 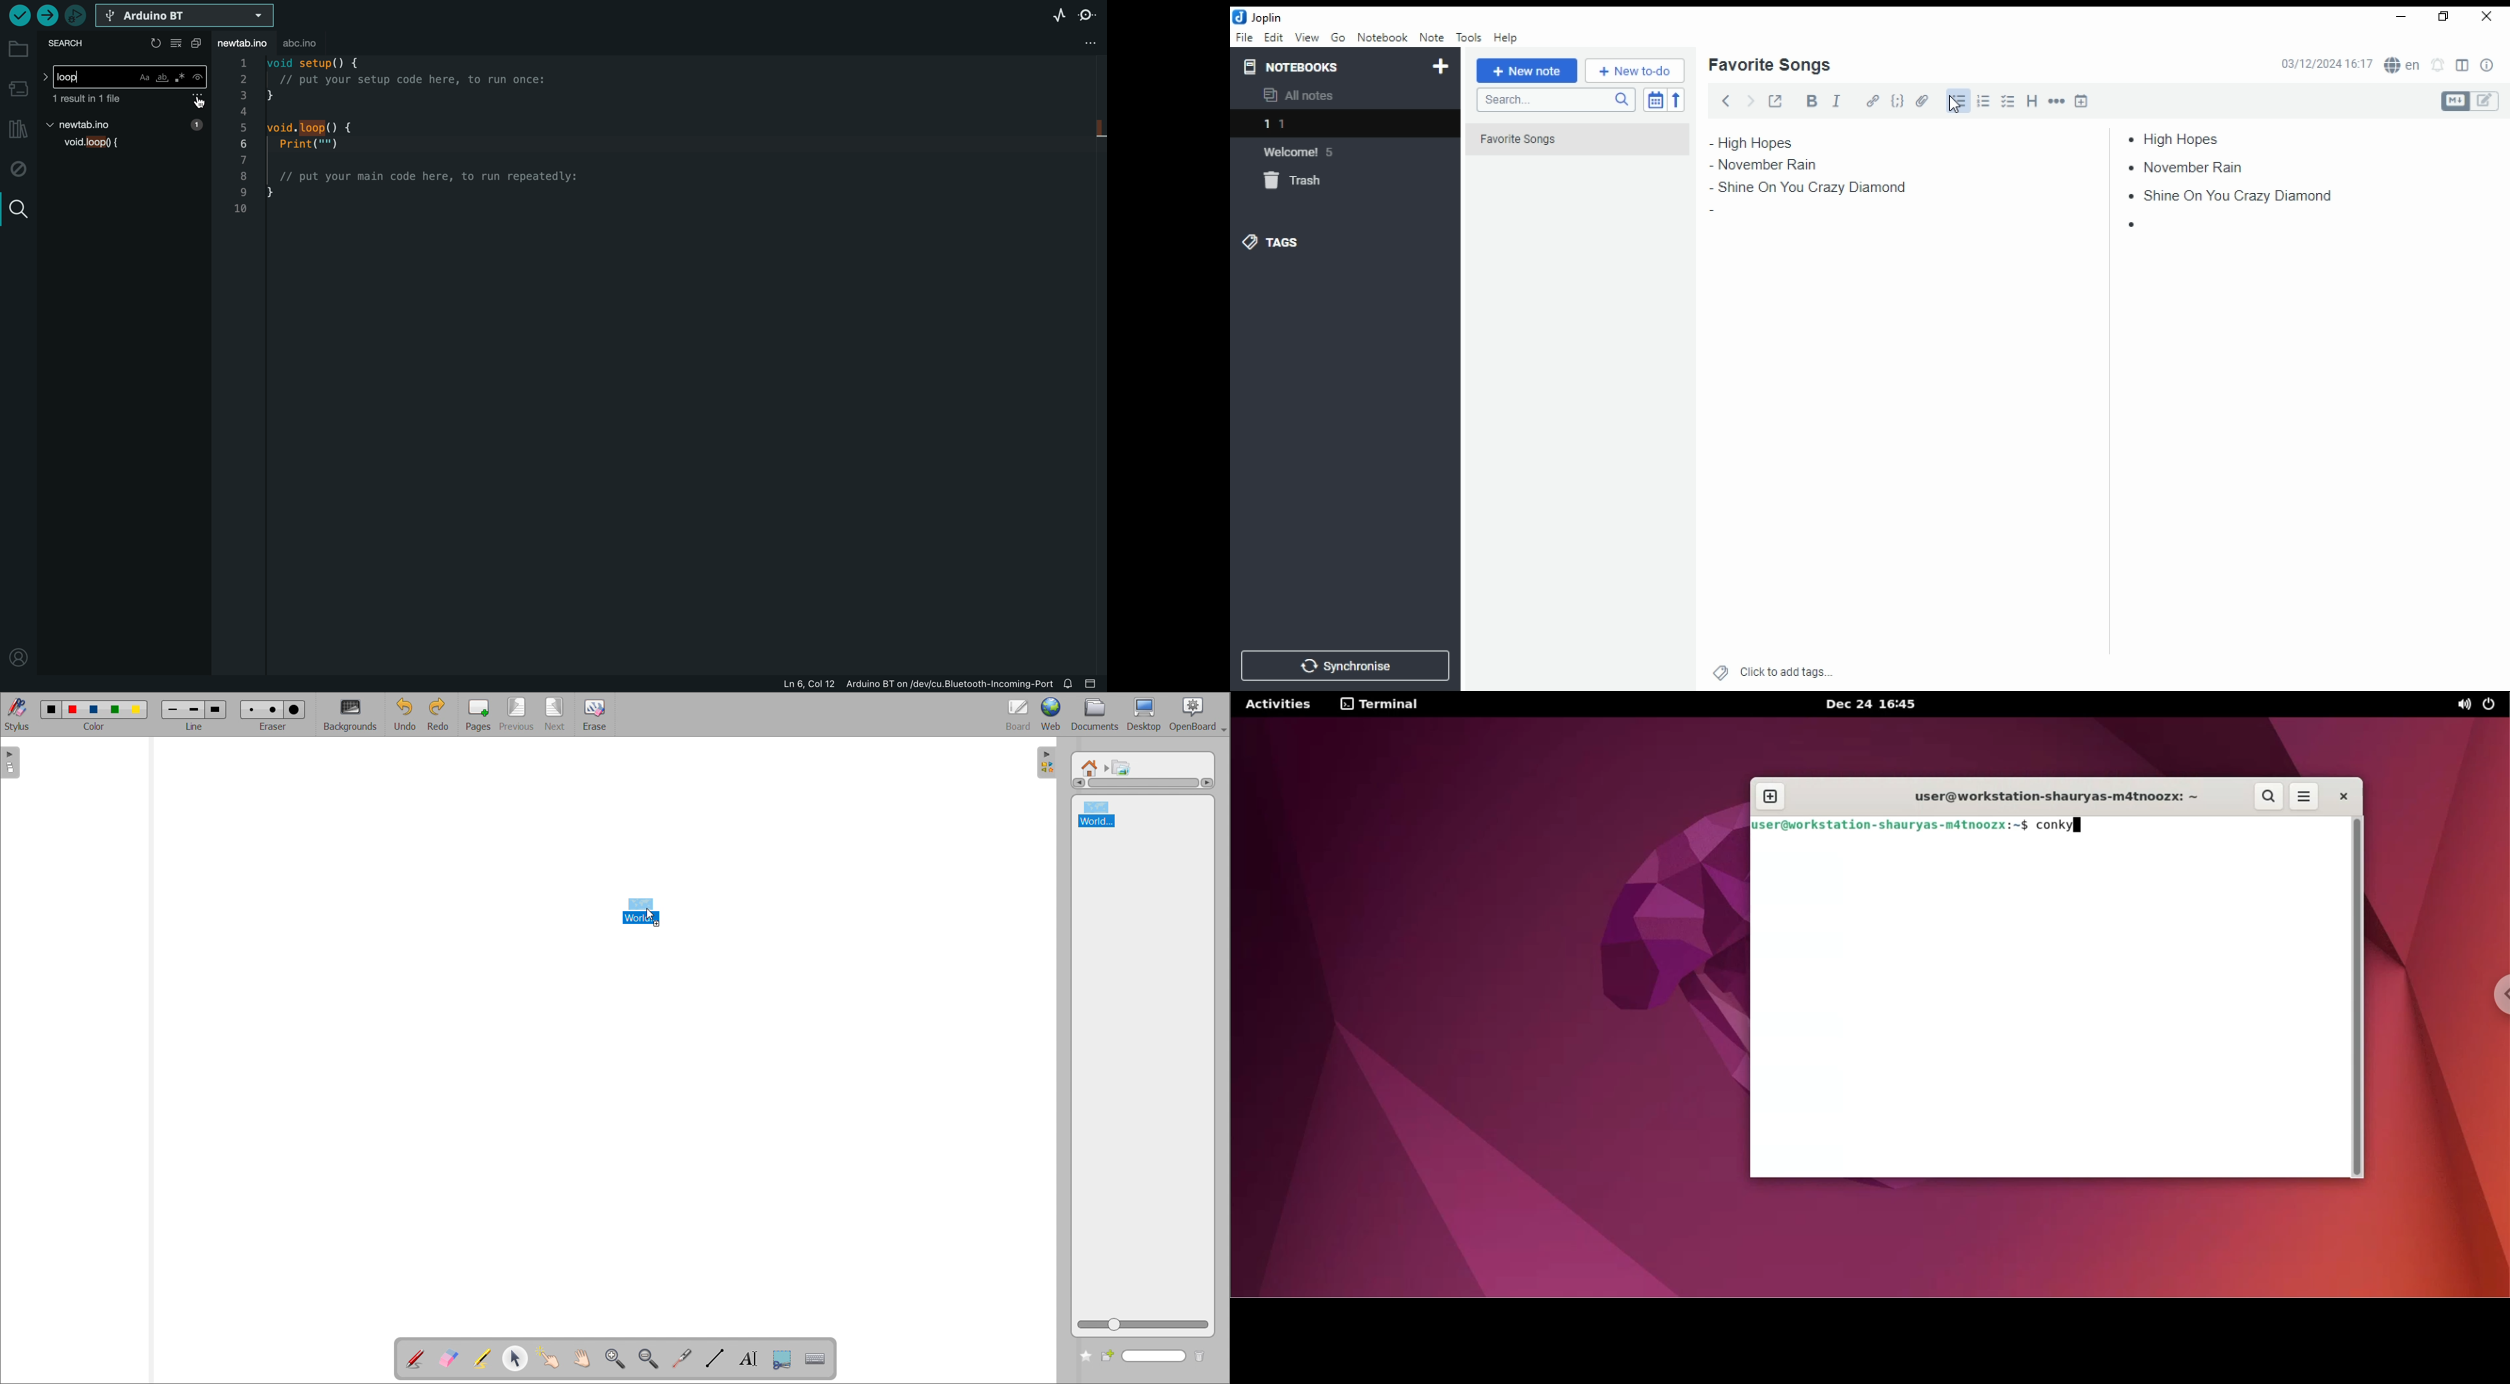 What do you see at coordinates (1304, 96) in the screenshot?
I see `all notes` at bounding box center [1304, 96].